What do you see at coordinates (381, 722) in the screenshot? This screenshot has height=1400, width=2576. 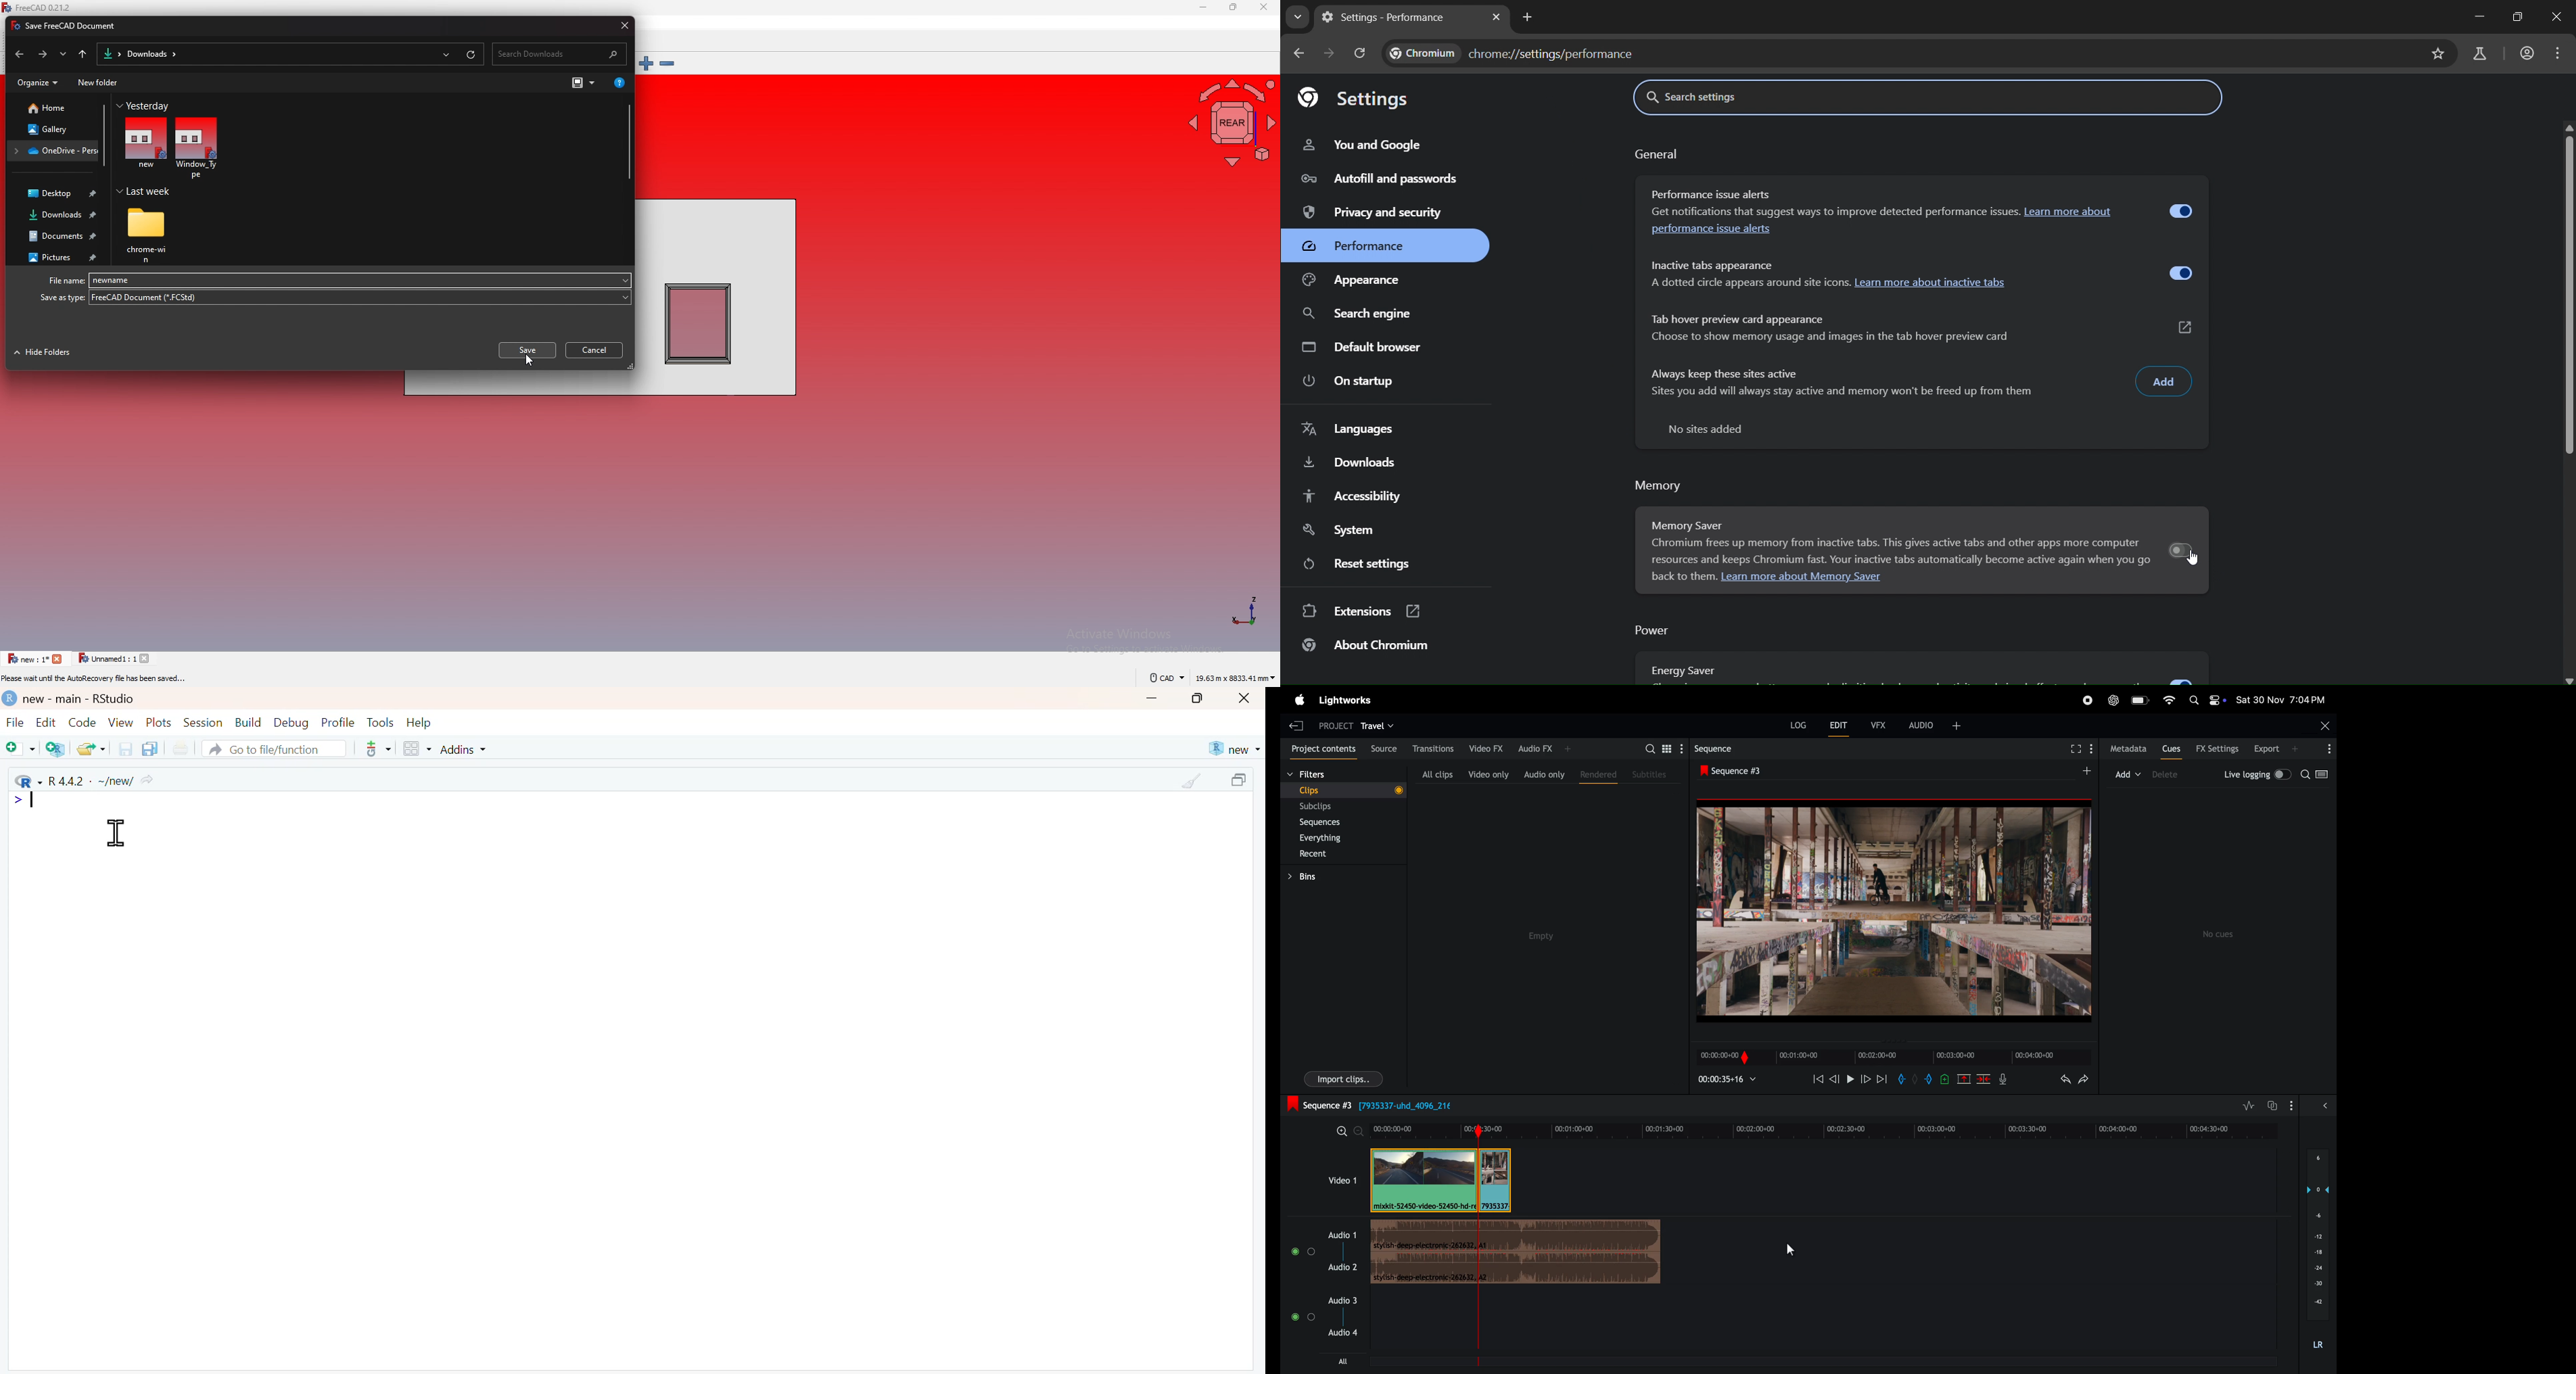 I see `Tools` at bounding box center [381, 722].